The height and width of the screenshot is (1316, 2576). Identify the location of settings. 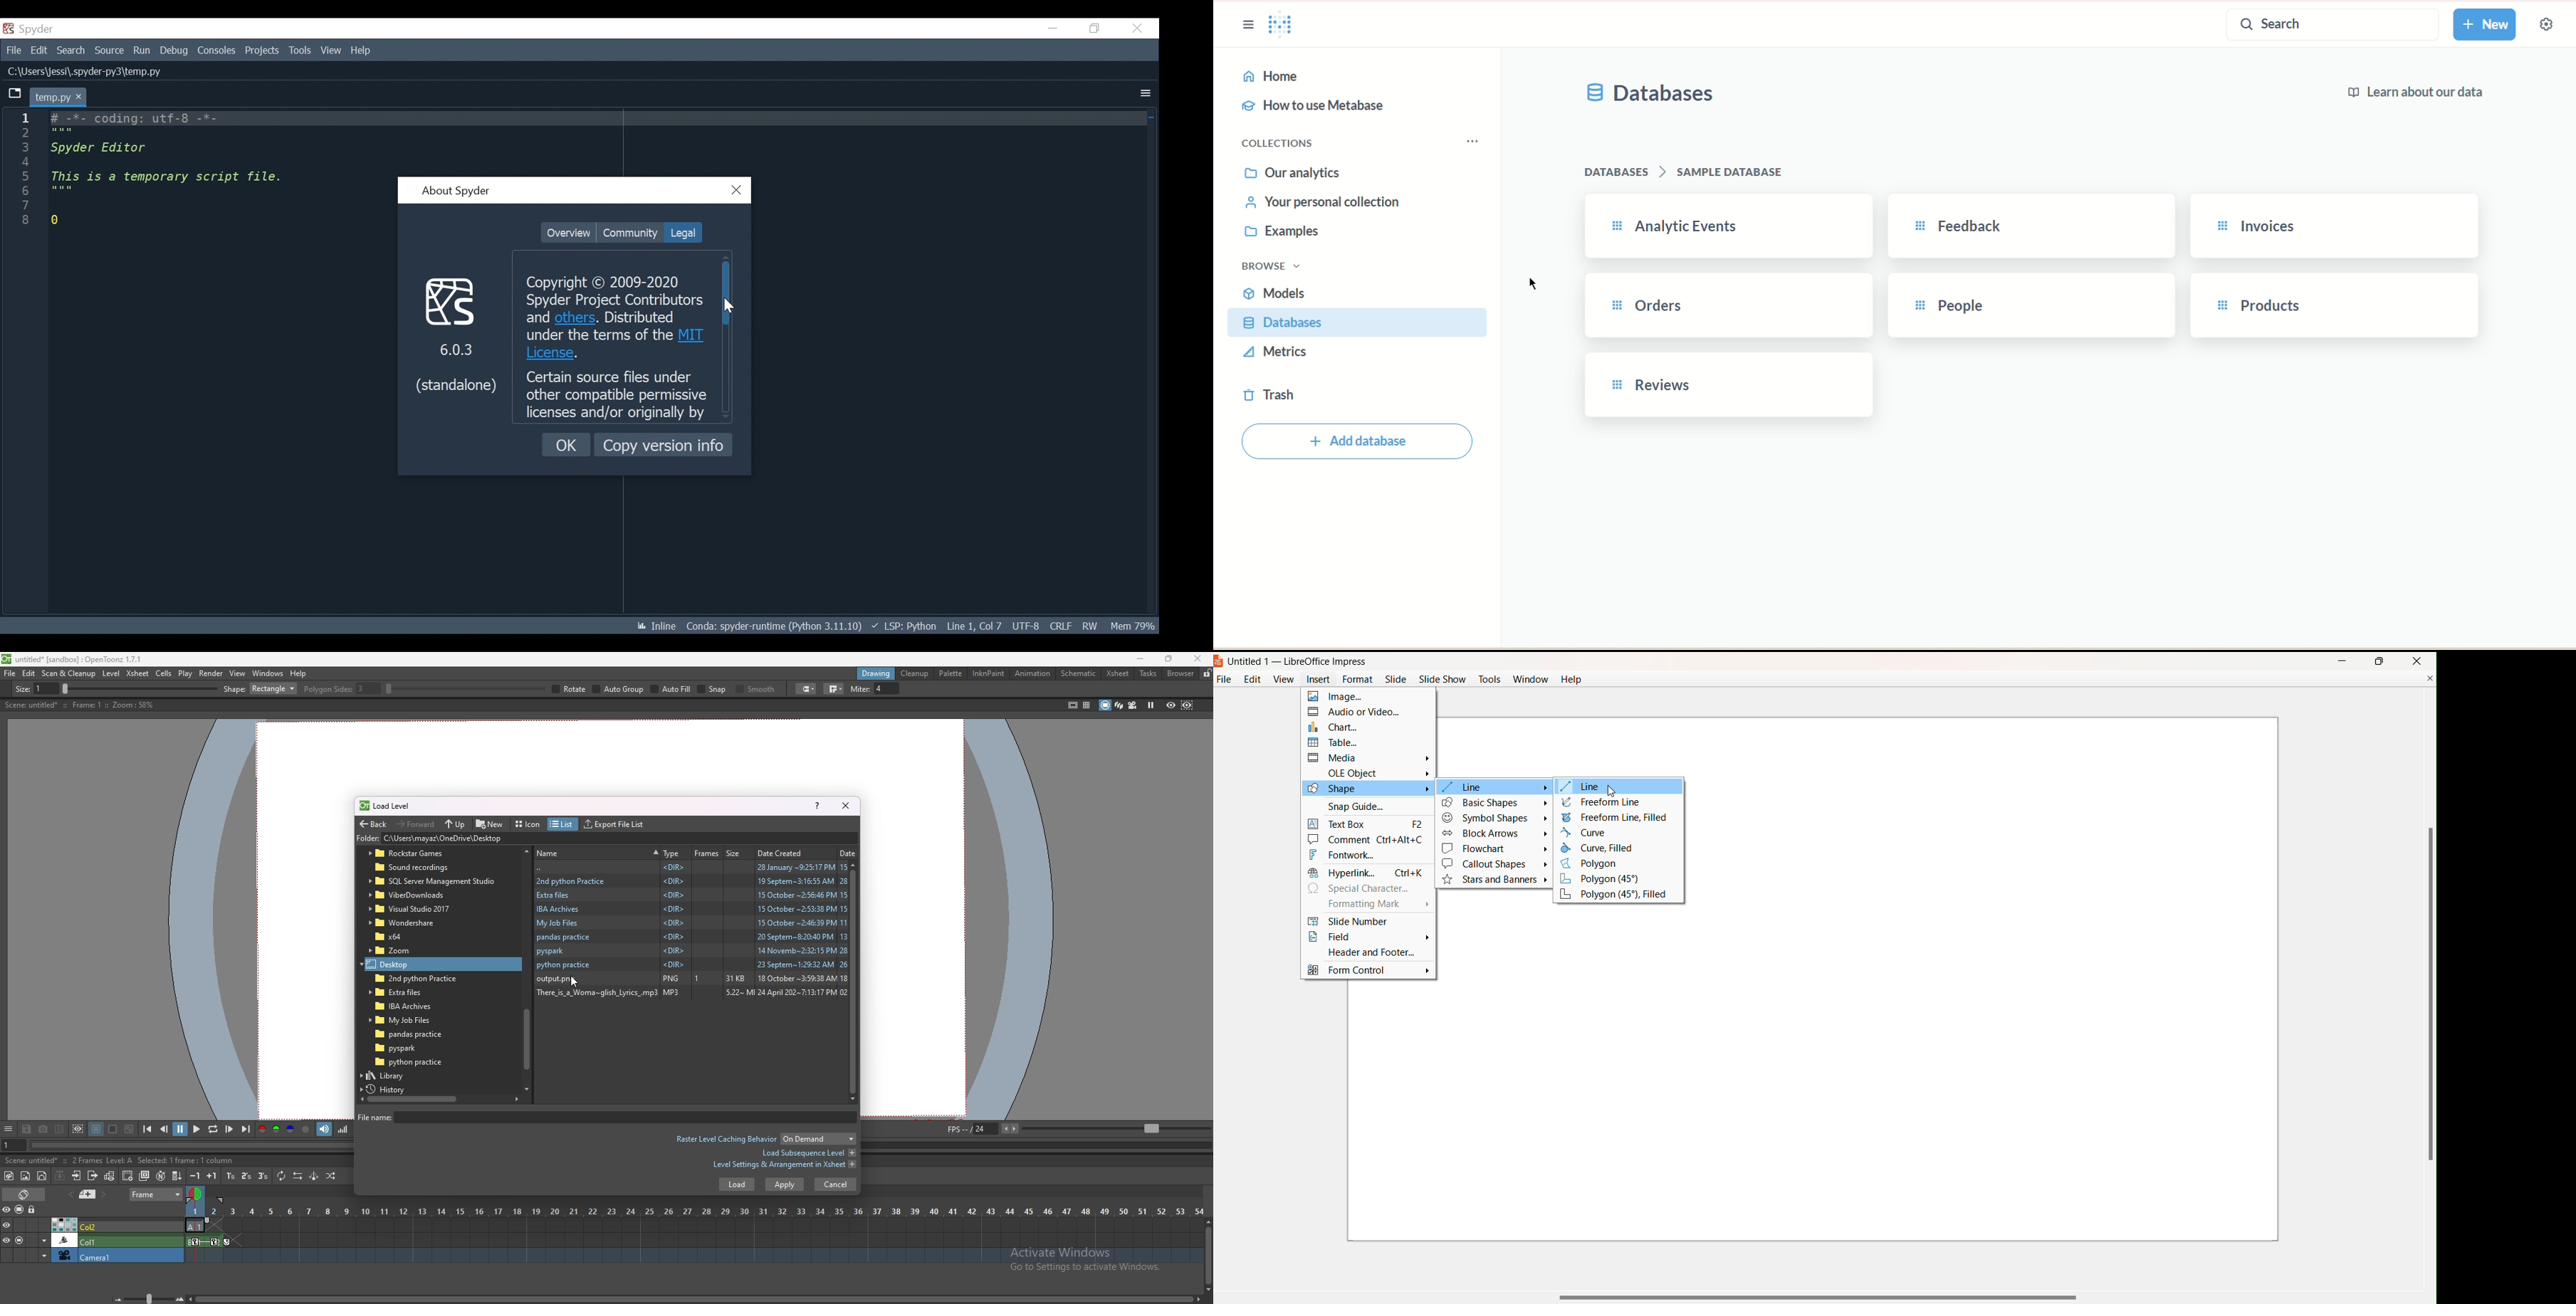
(2553, 26).